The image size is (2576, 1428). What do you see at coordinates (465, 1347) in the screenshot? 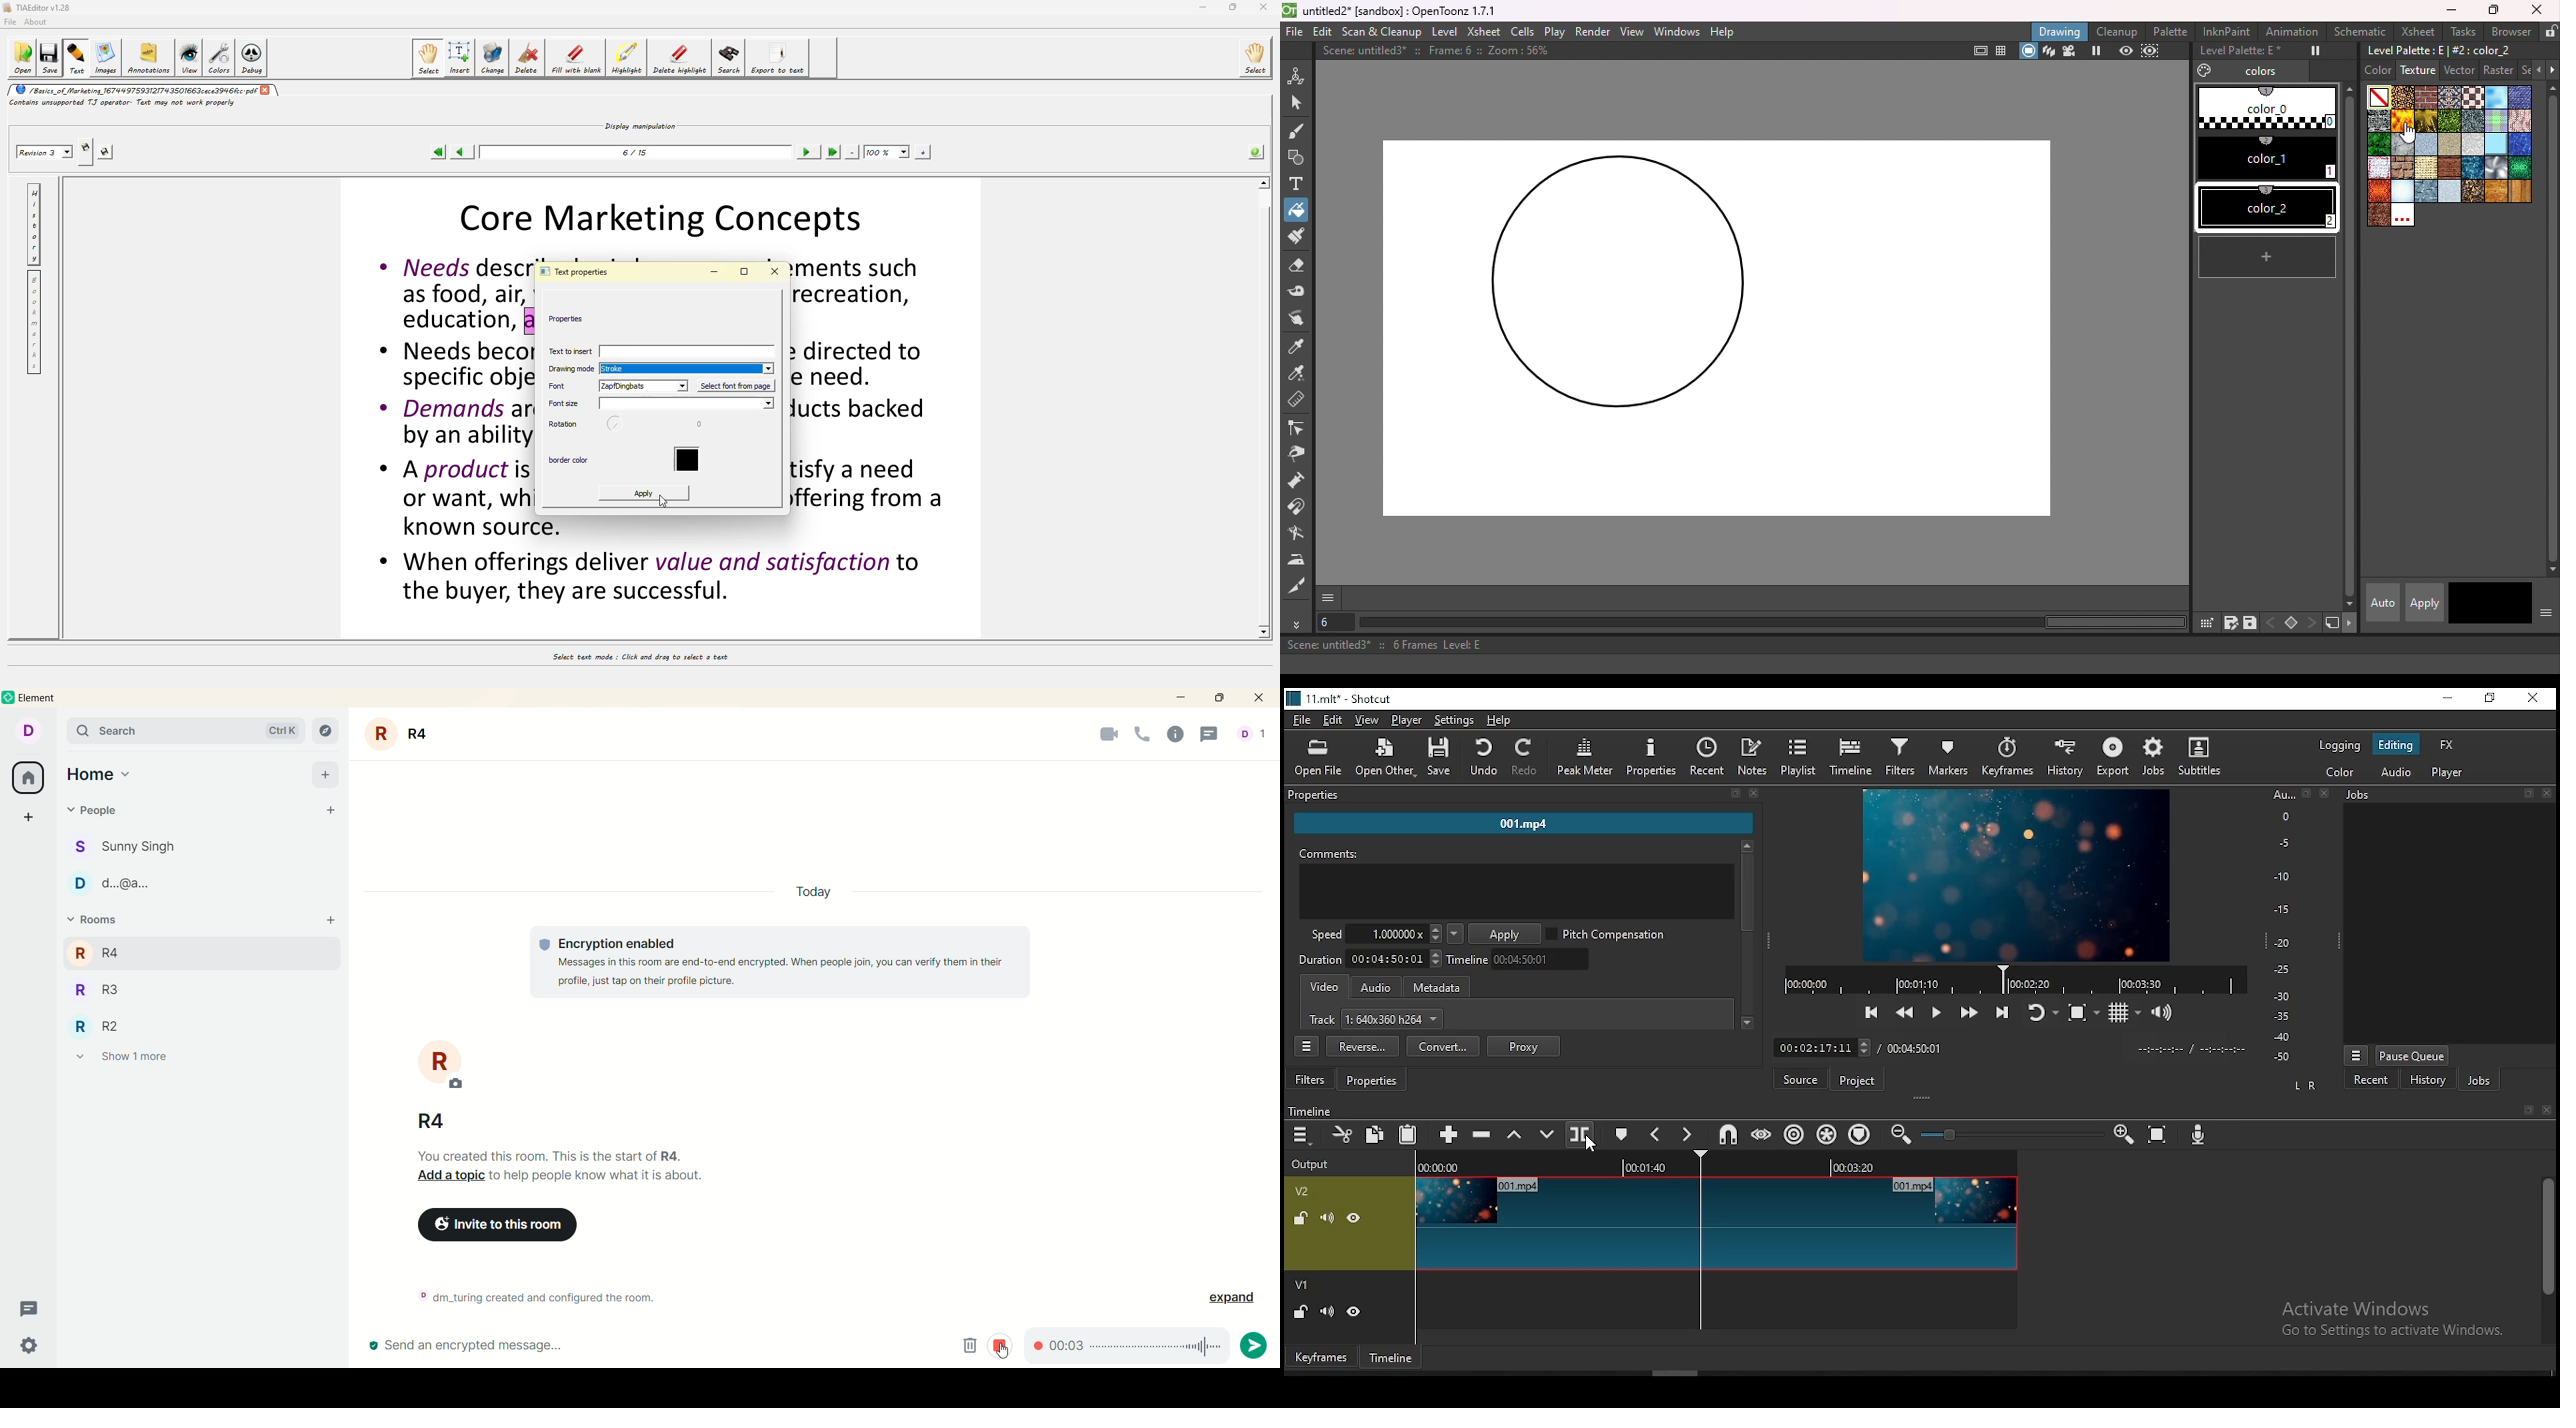
I see `send encrypted message` at bounding box center [465, 1347].